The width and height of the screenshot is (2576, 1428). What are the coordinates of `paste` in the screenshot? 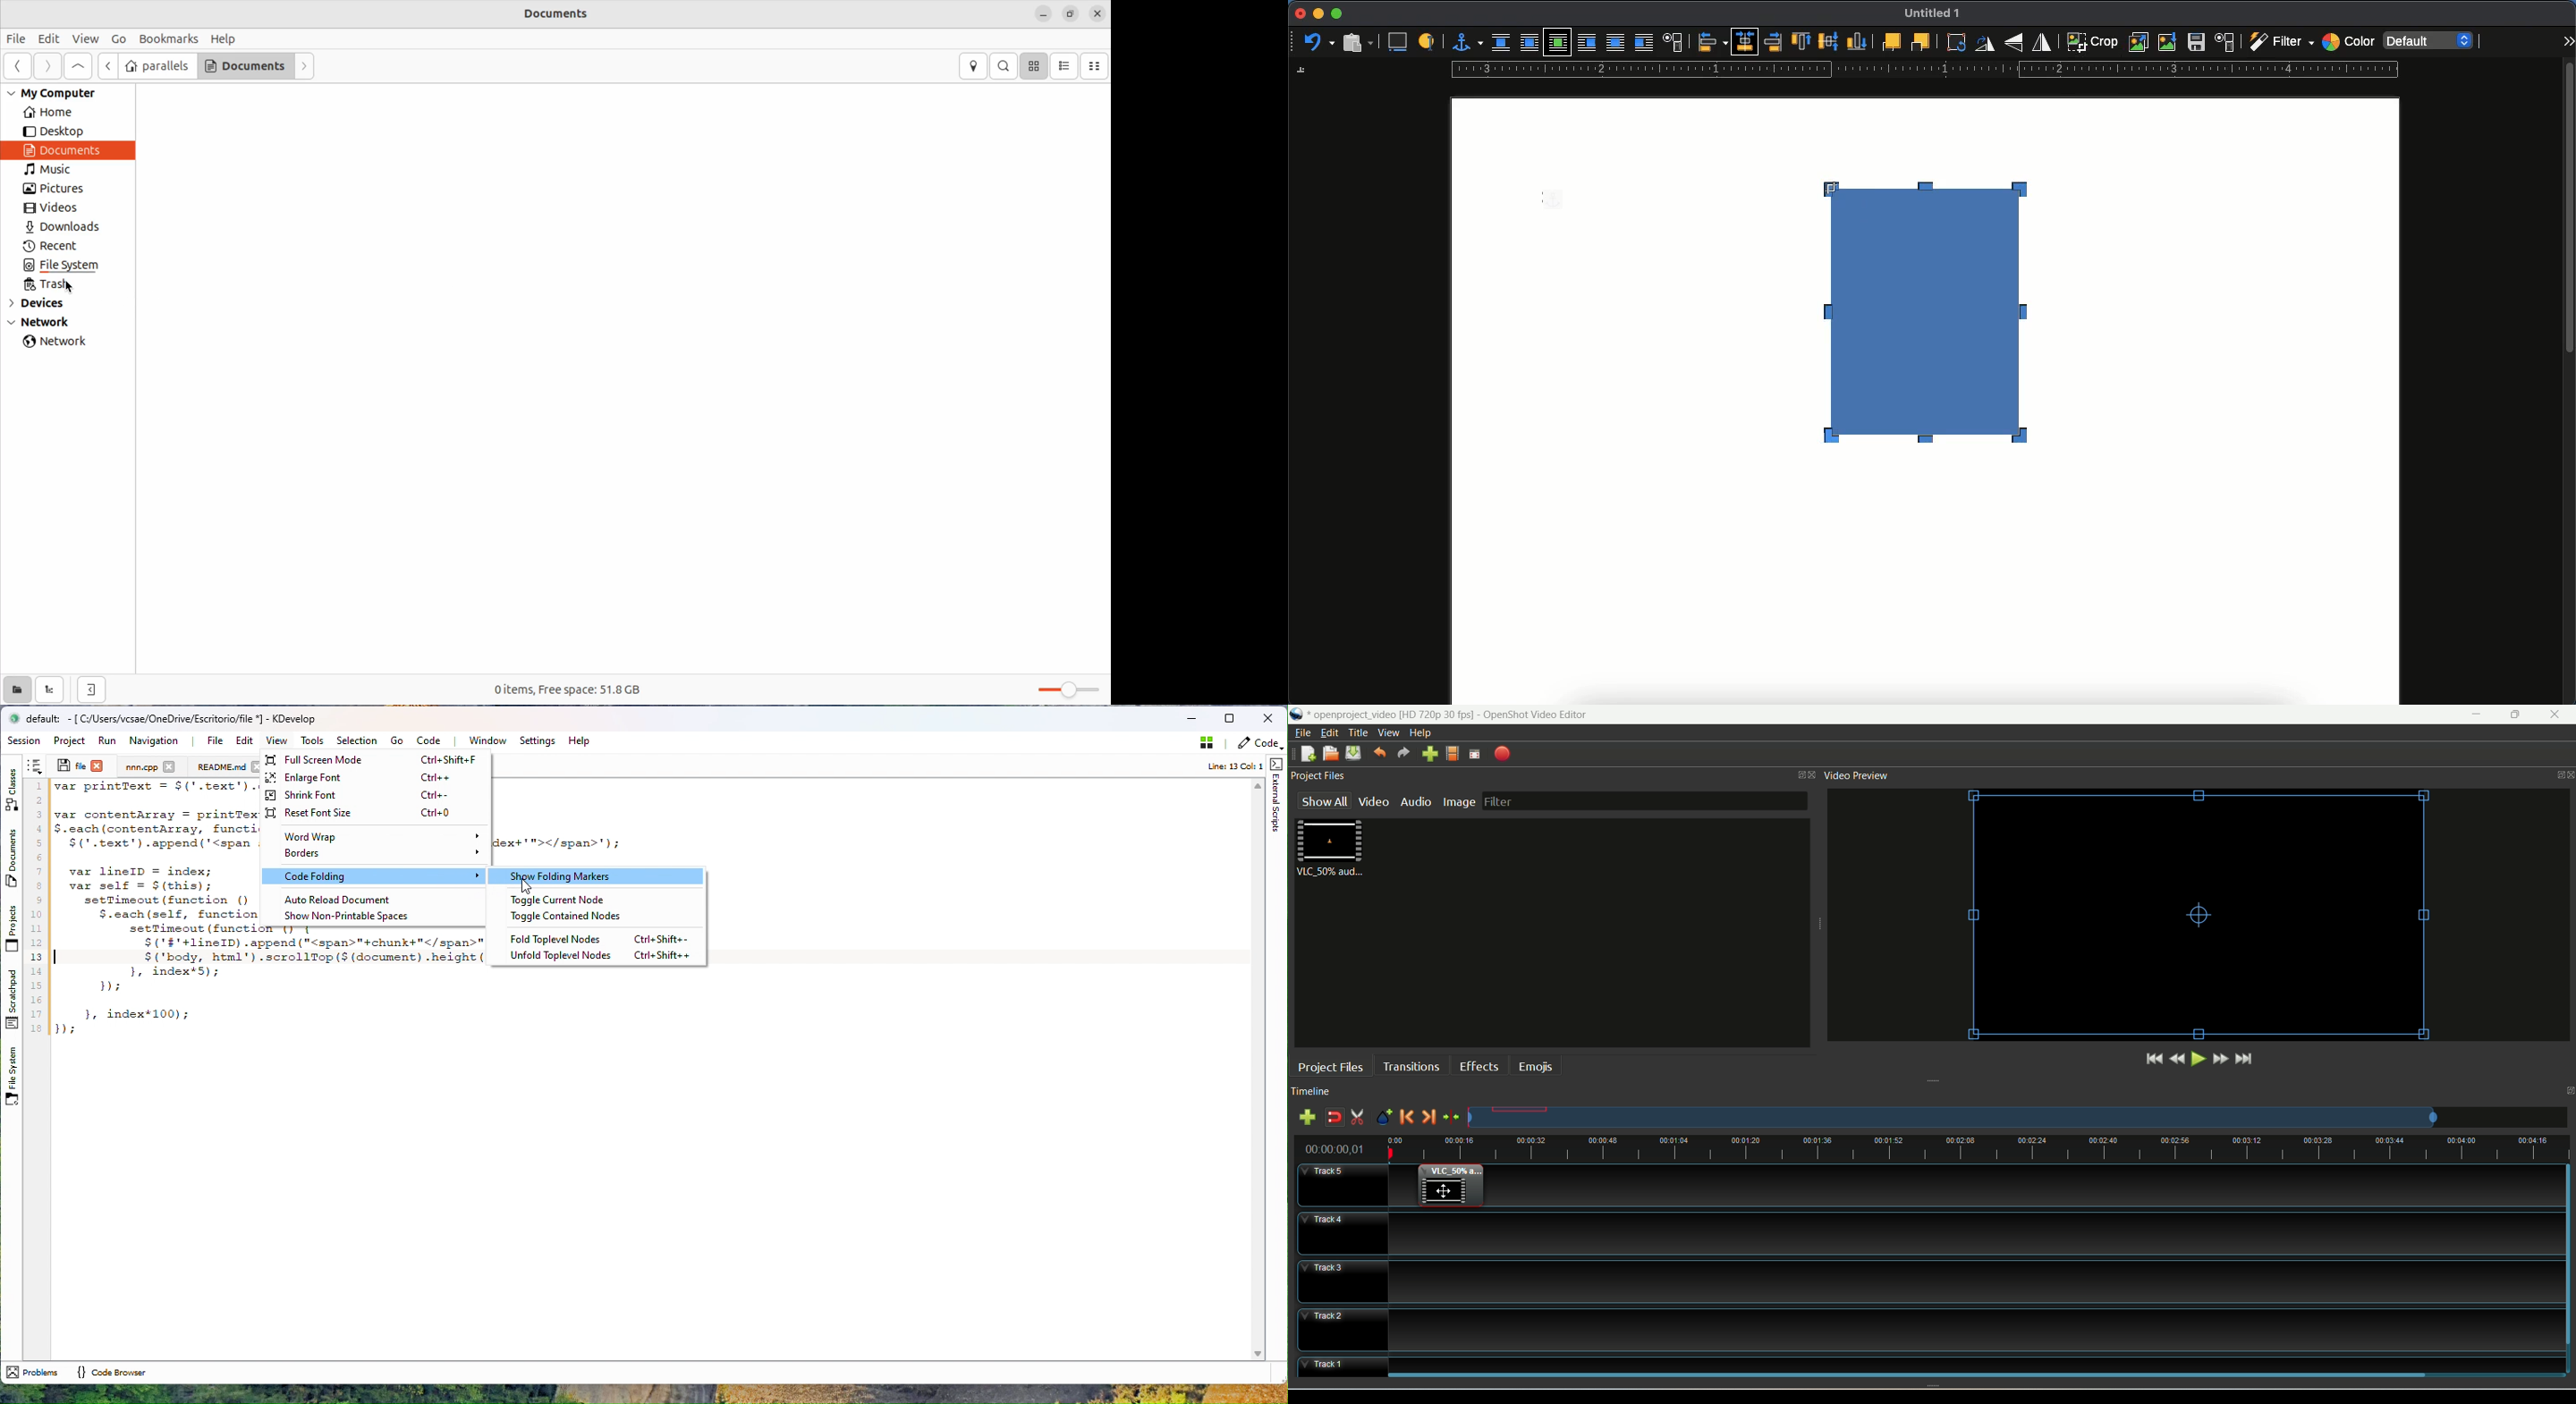 It's located at (1357, 41).